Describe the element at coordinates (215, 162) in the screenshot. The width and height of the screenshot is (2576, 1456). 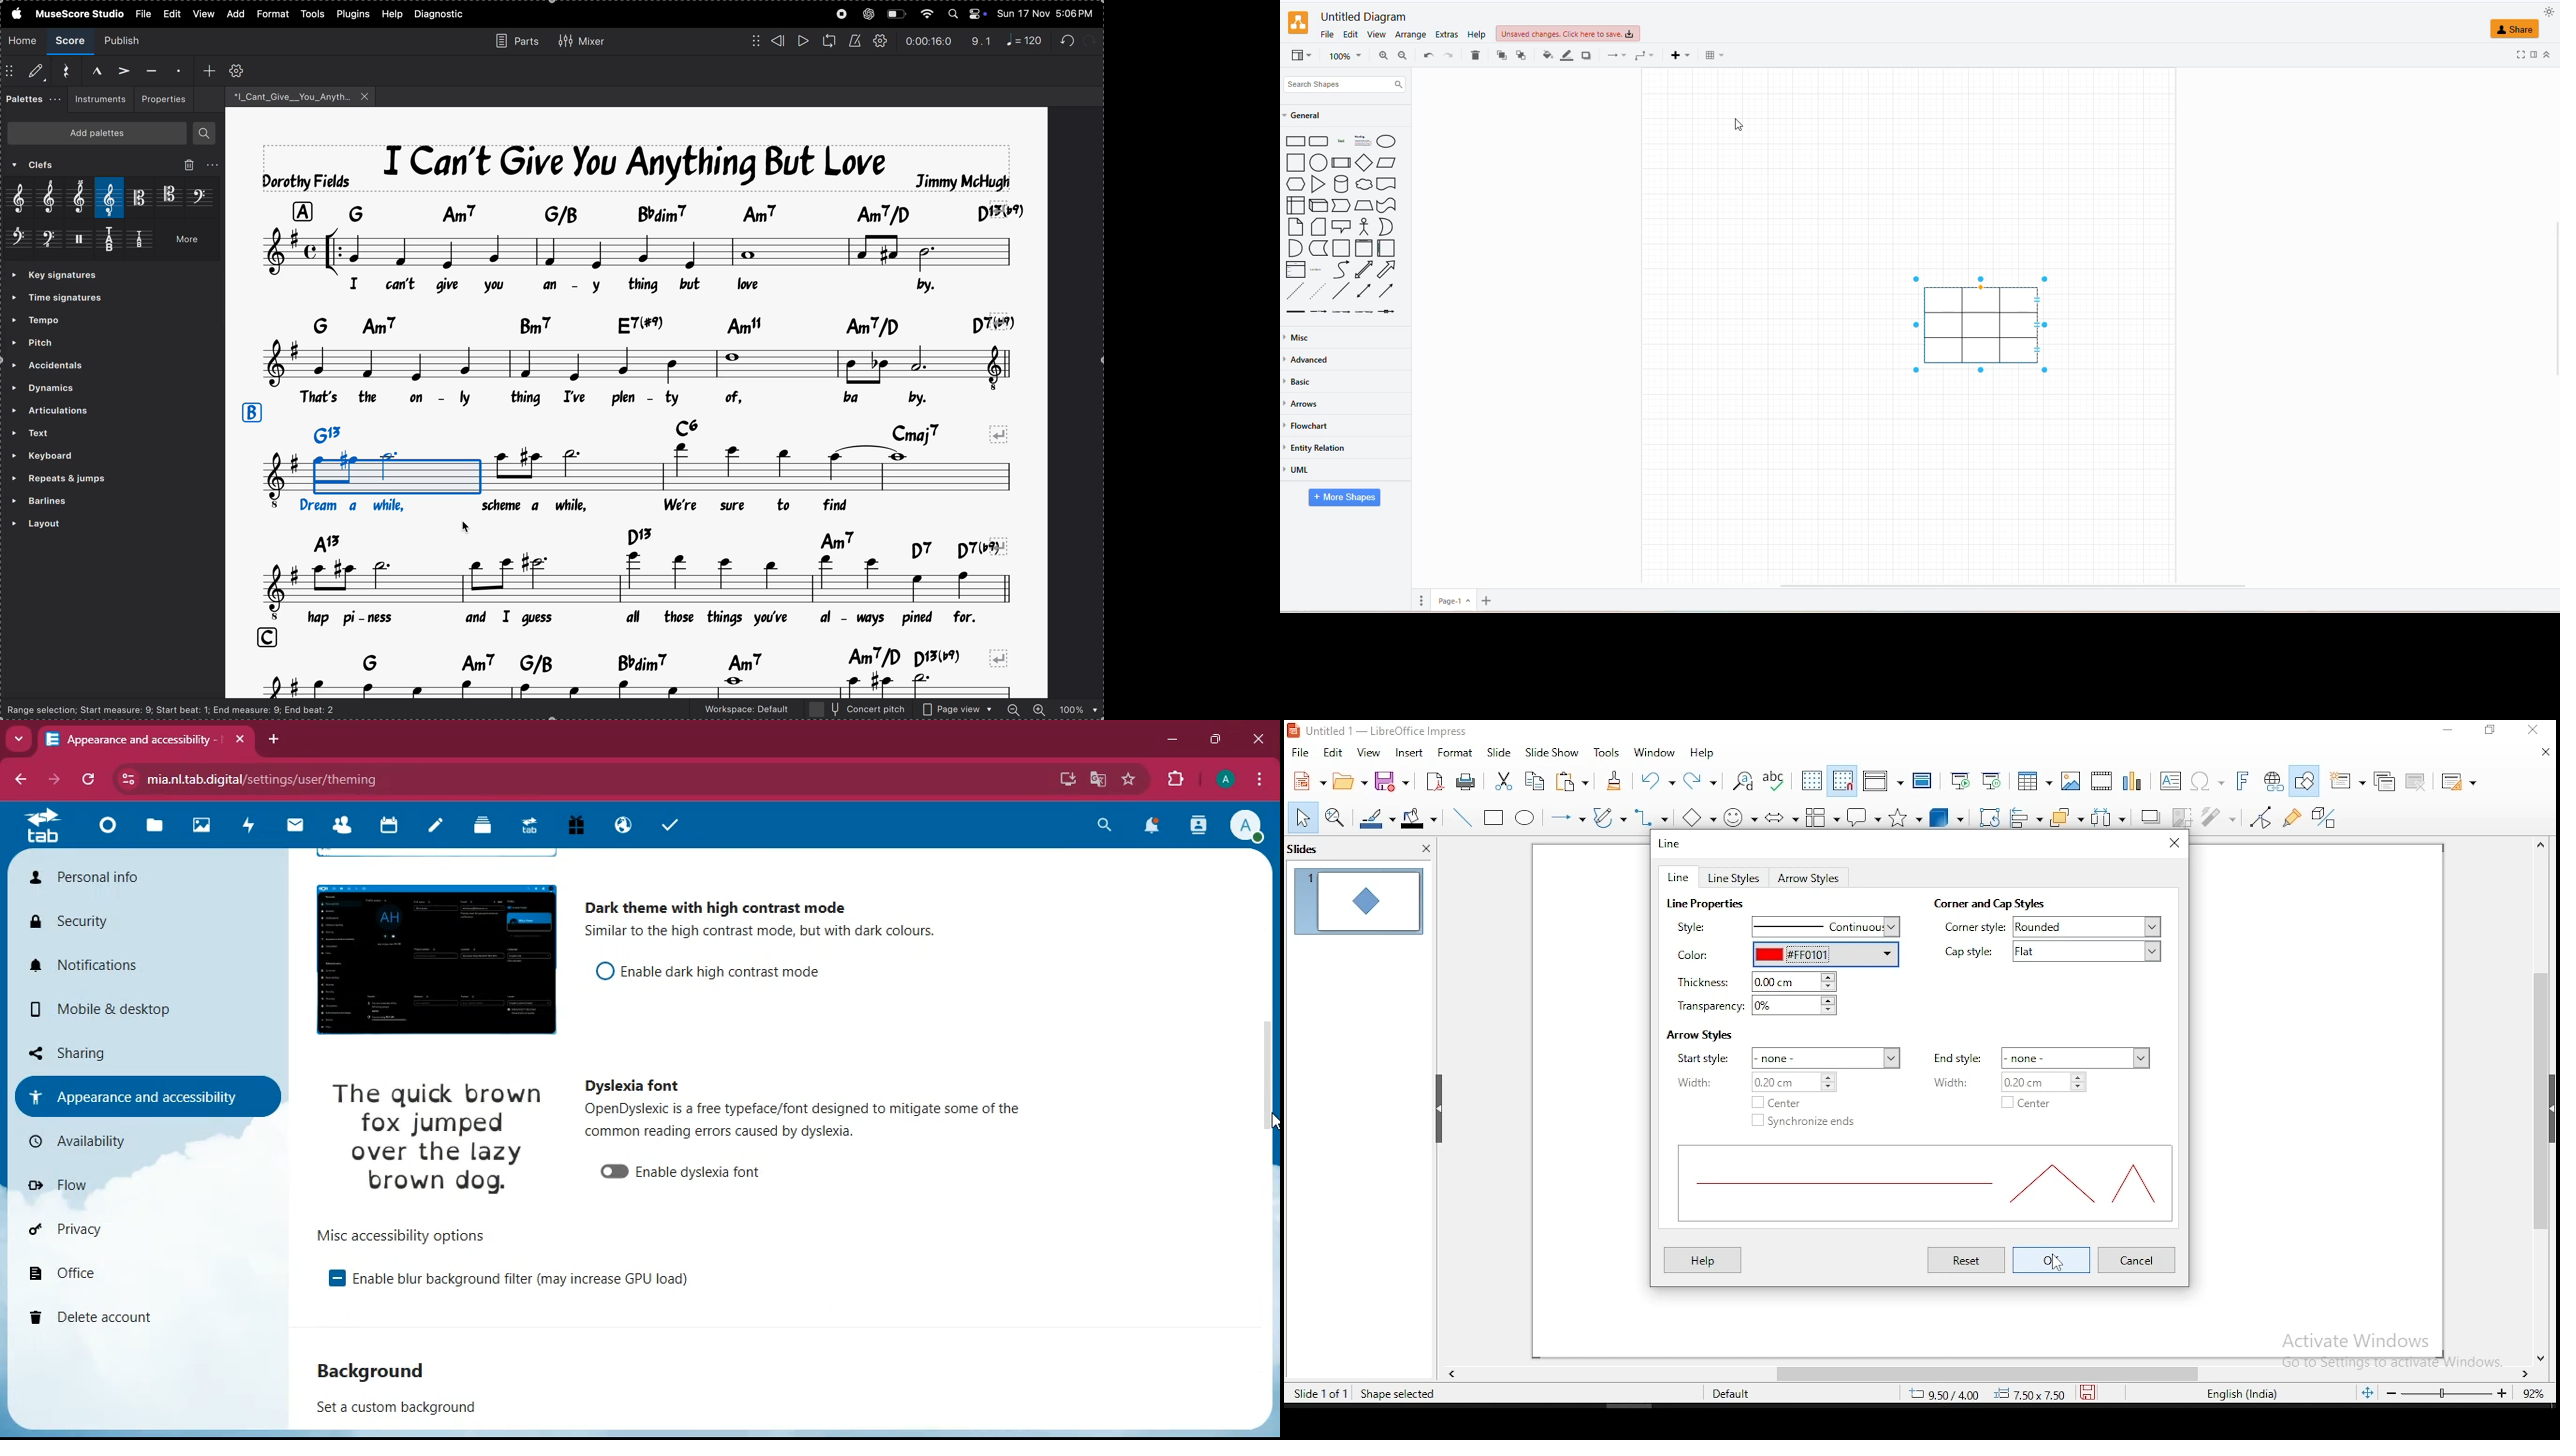
I see `More options` at that location.